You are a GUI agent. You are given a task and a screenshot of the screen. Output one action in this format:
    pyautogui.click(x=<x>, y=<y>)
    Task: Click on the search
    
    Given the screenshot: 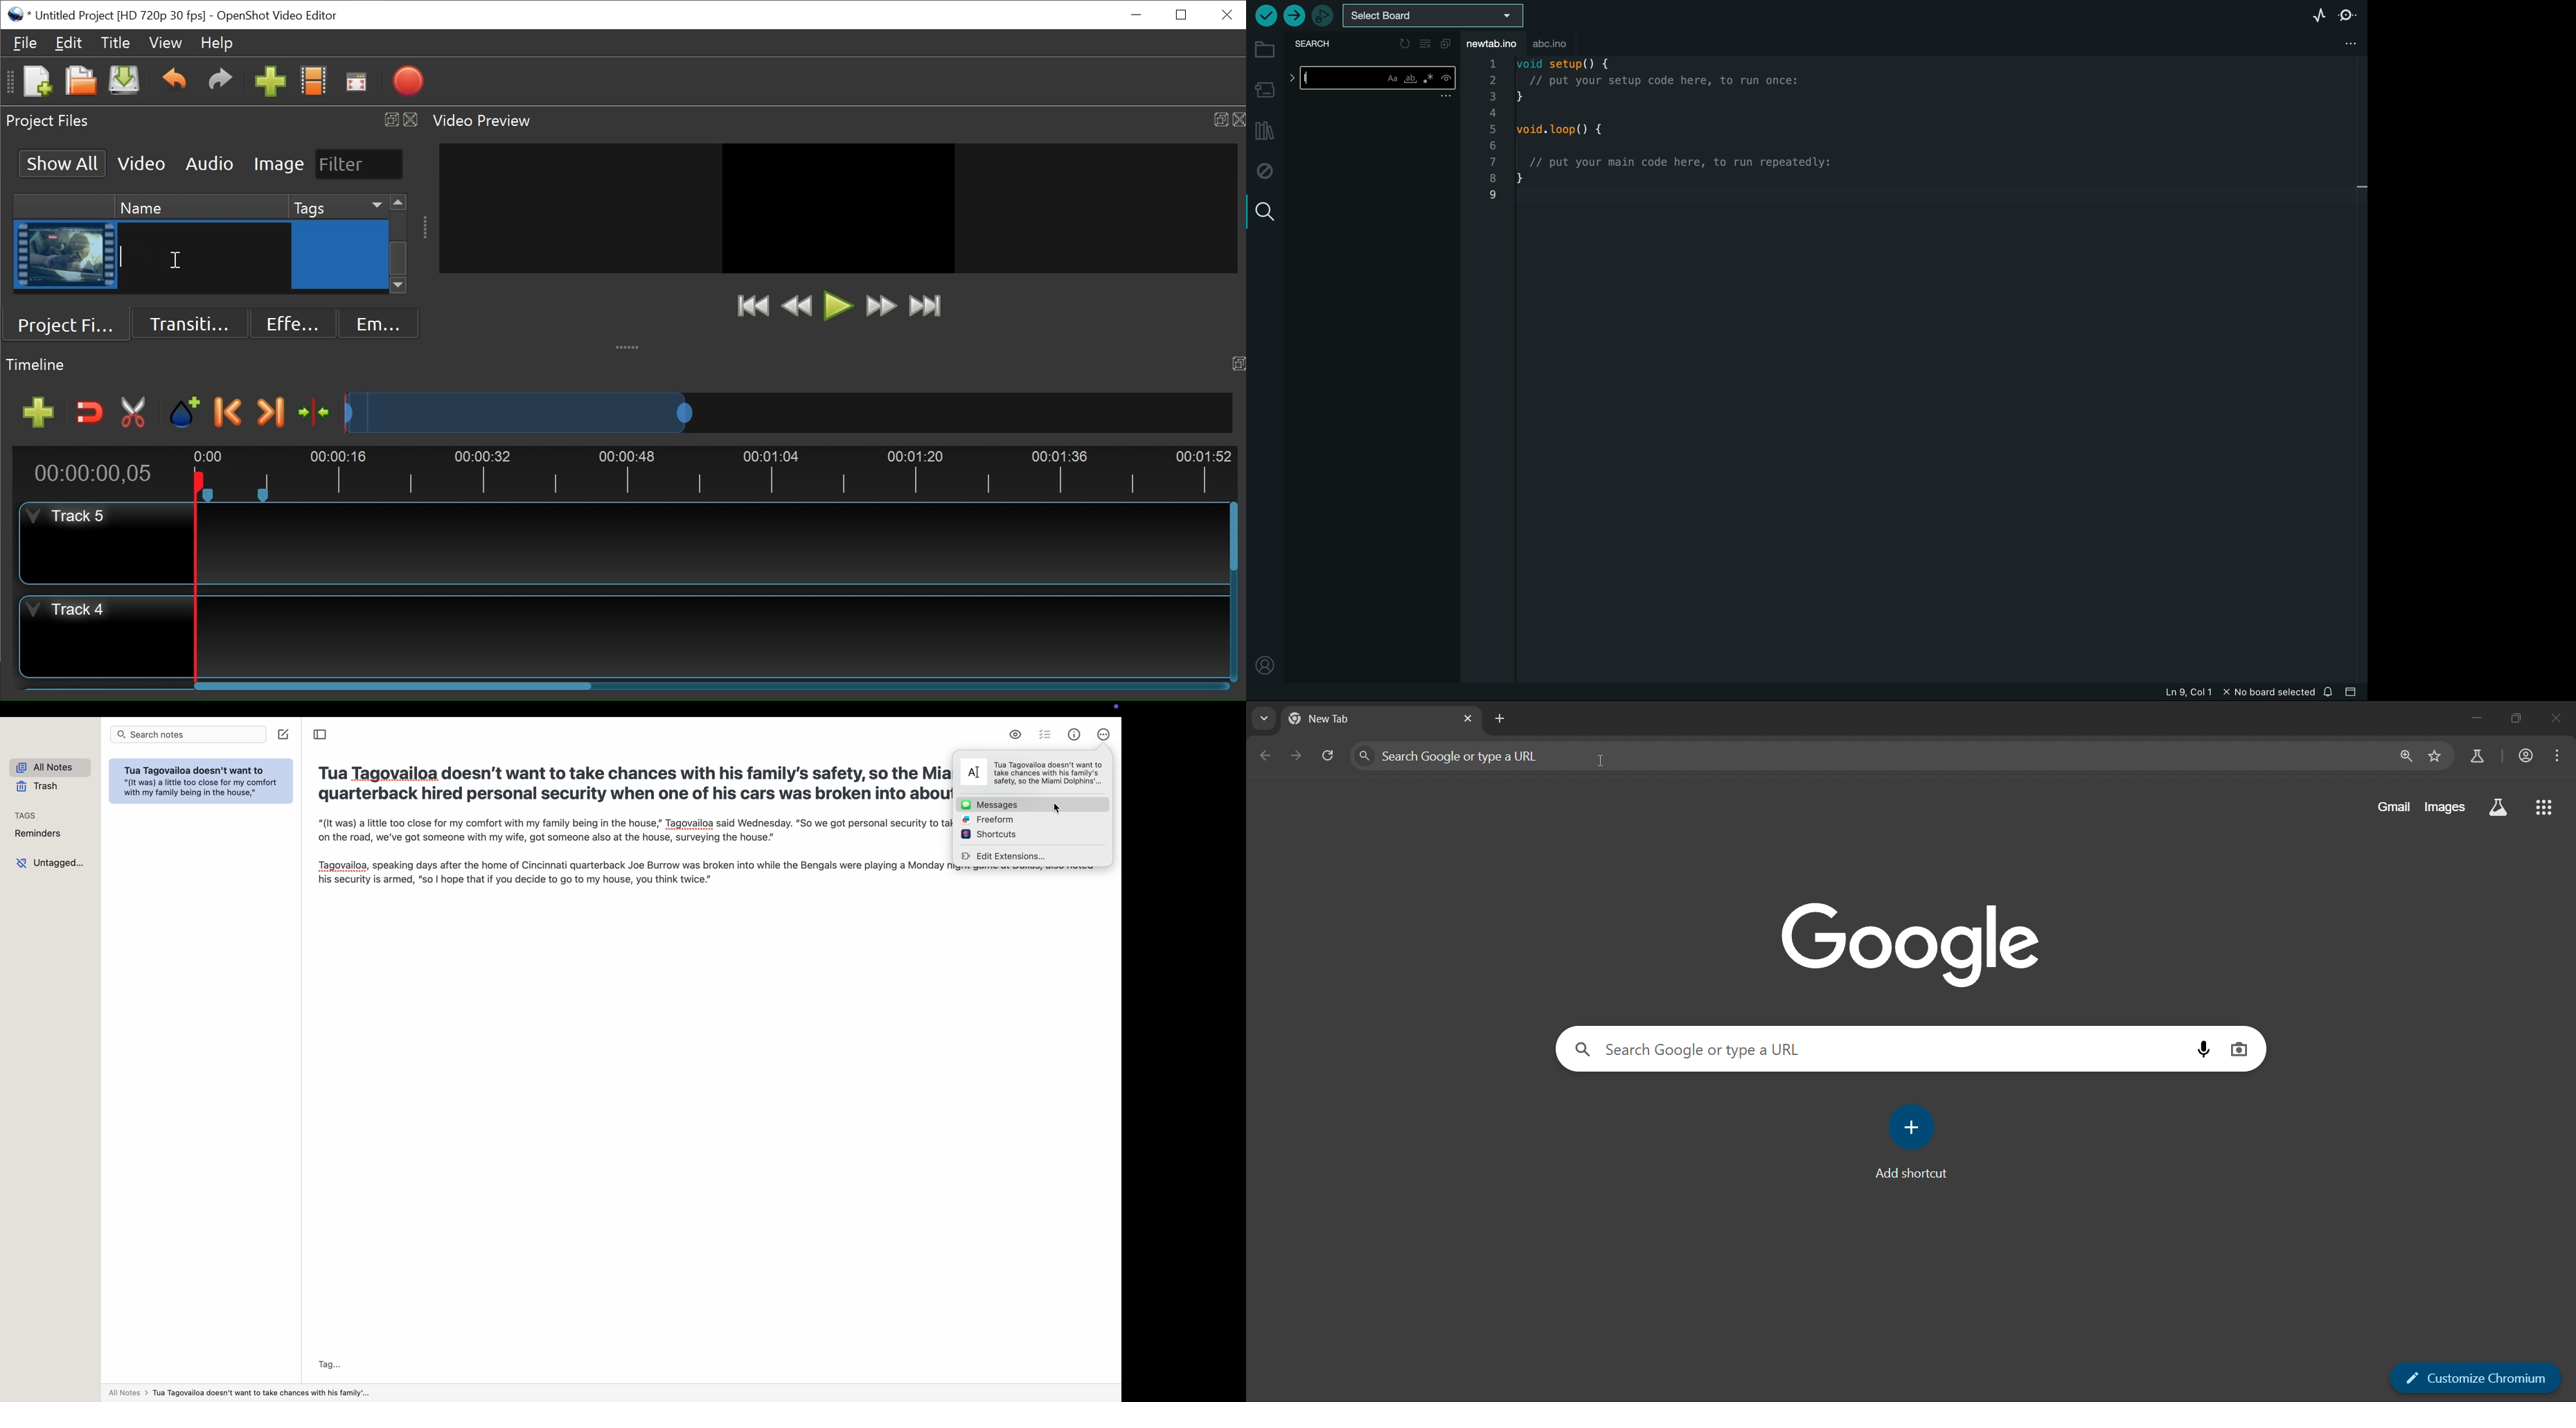 What is the action you would take?
    pyautogui.click(x=1262, y=210)
    